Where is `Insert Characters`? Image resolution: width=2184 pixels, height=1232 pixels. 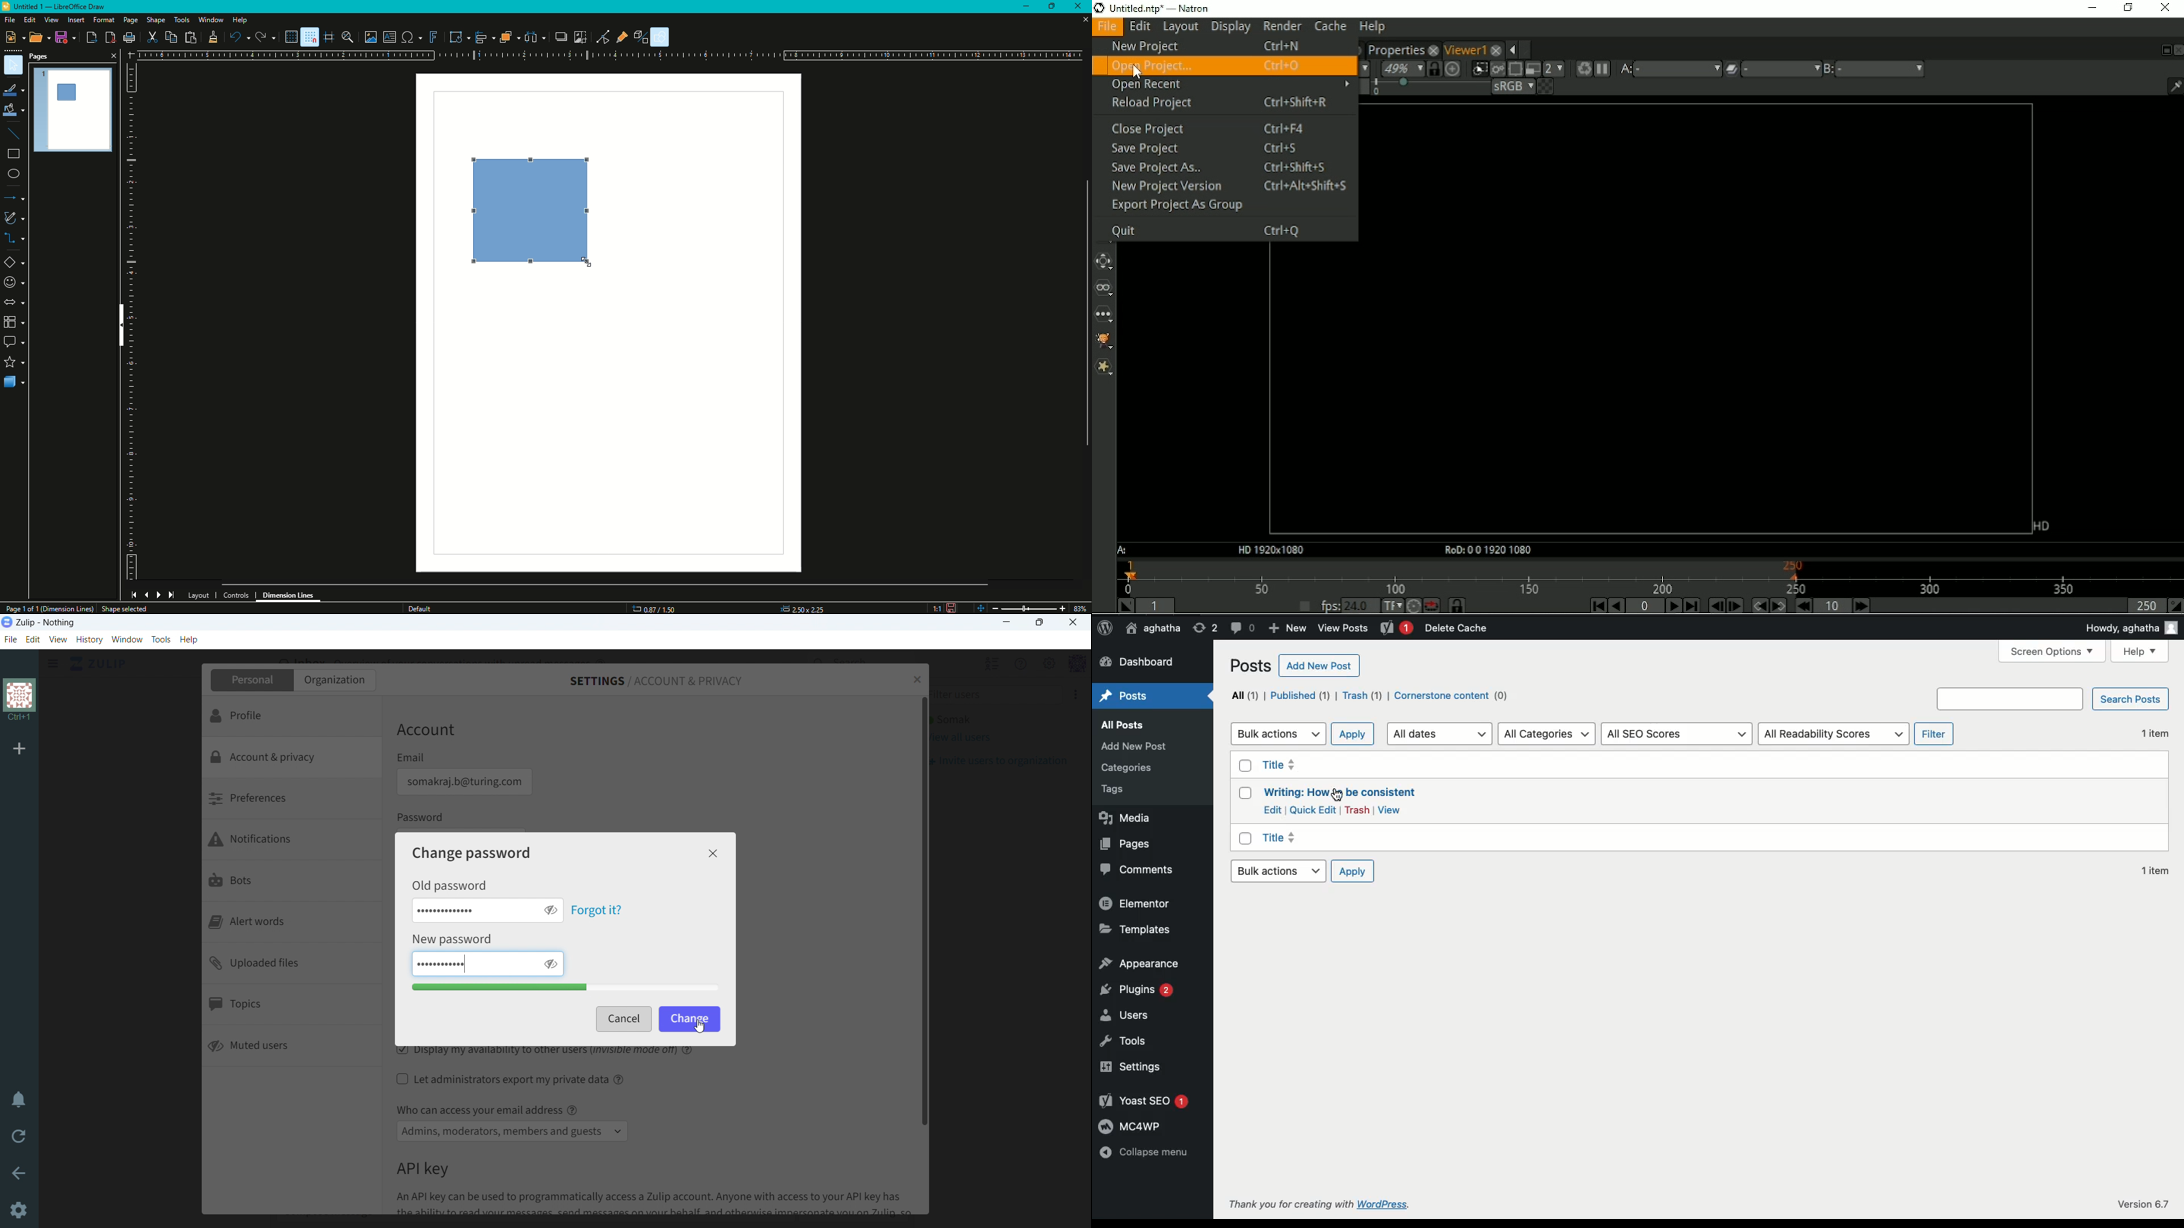 Insert Characters is located at coordinates (13, 283).